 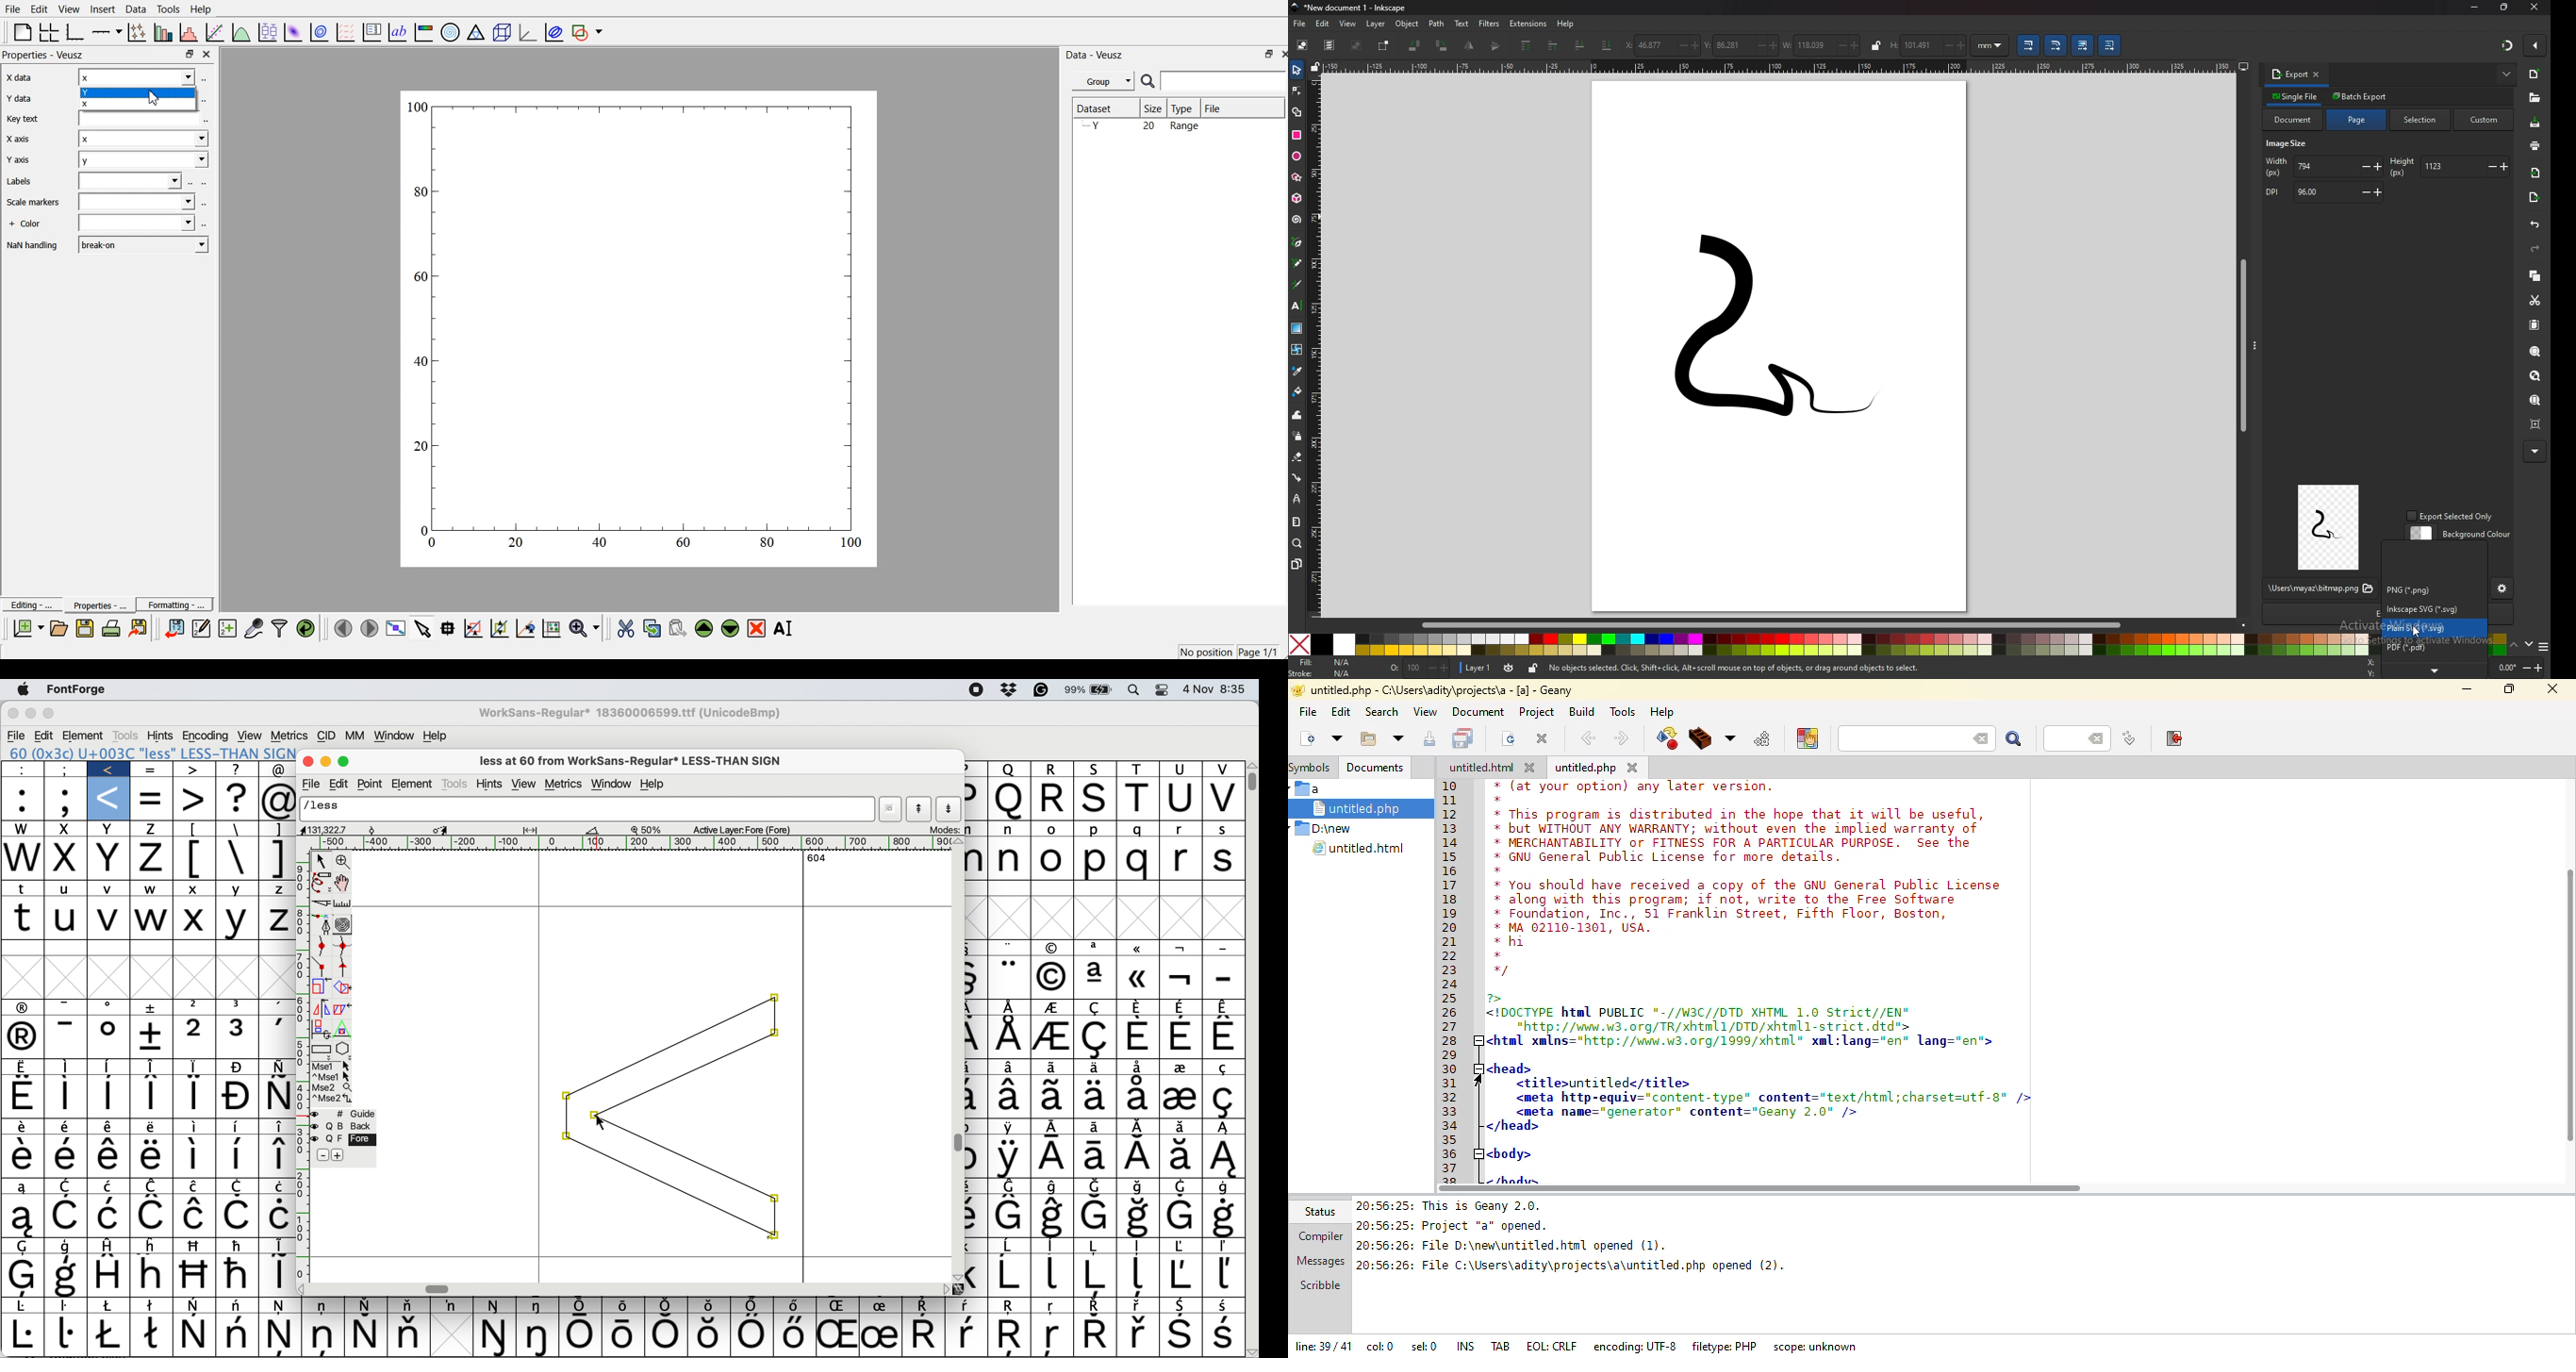 What do you see at coordinates (66, 1156) in the screenshot?
I see `Symbol` at bounding box center [66, 1156].